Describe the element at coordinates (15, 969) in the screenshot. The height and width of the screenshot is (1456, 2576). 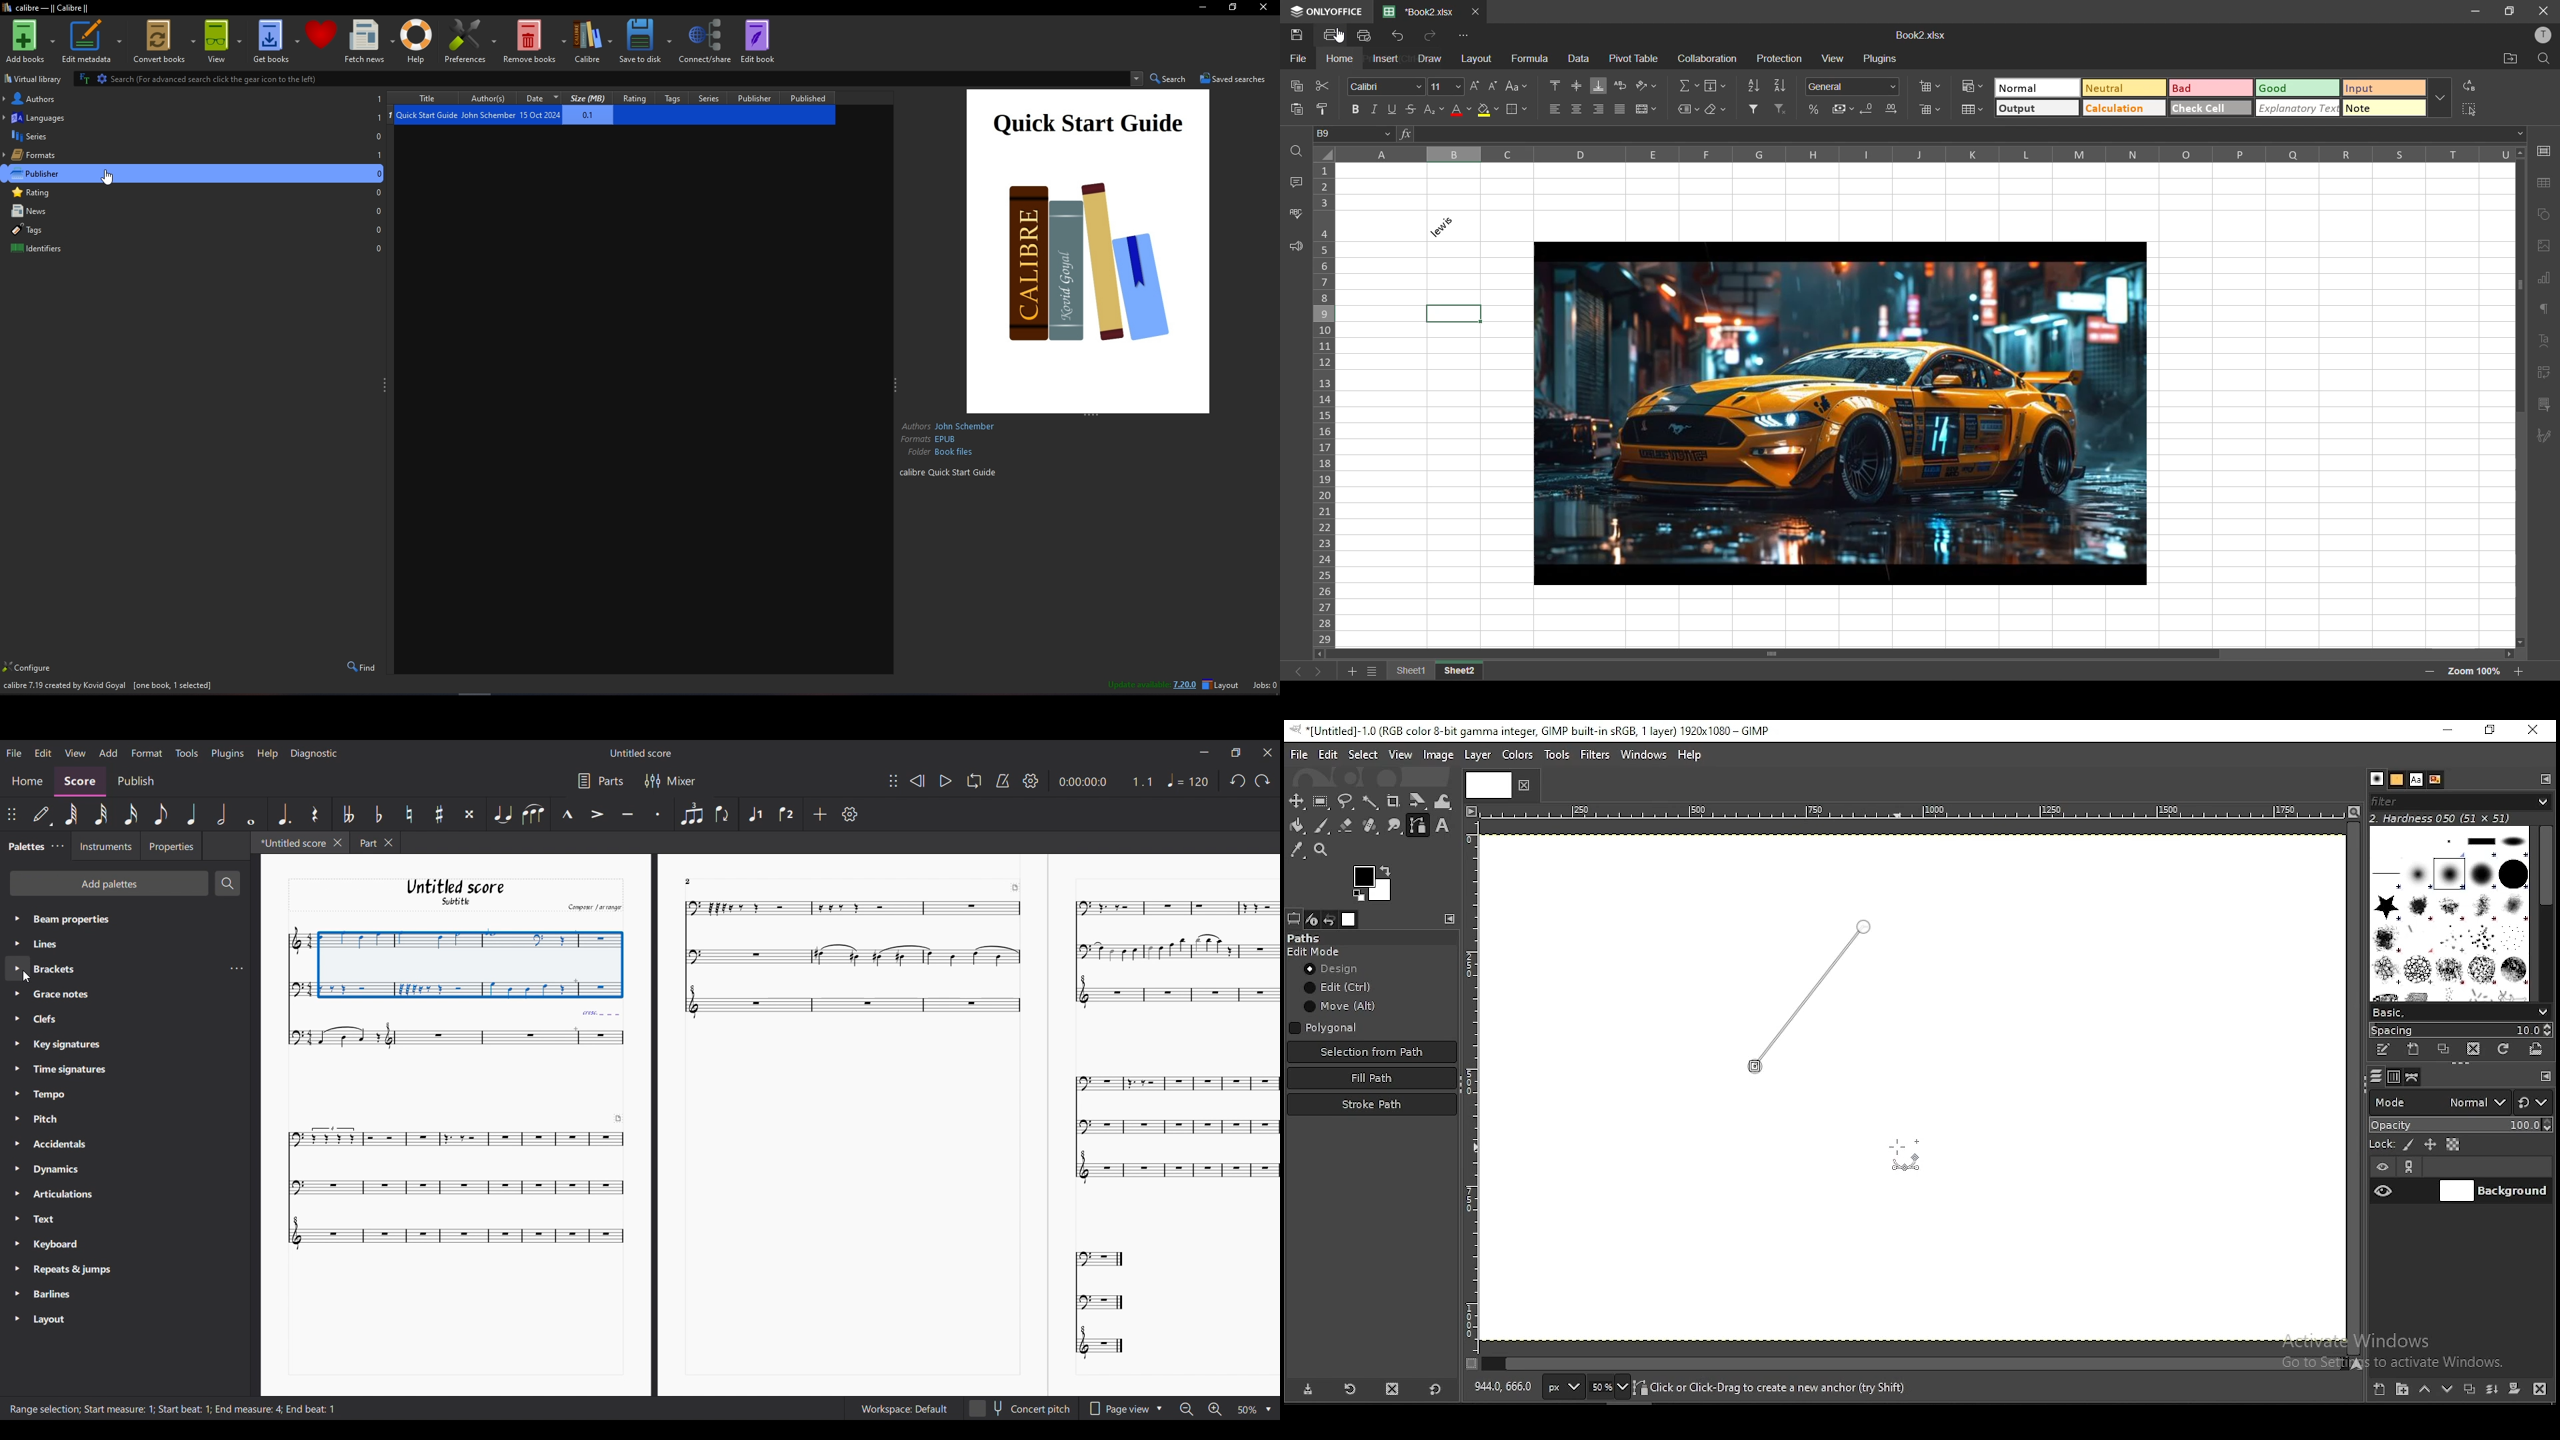
I see `Highlighted by cursor` at that location.